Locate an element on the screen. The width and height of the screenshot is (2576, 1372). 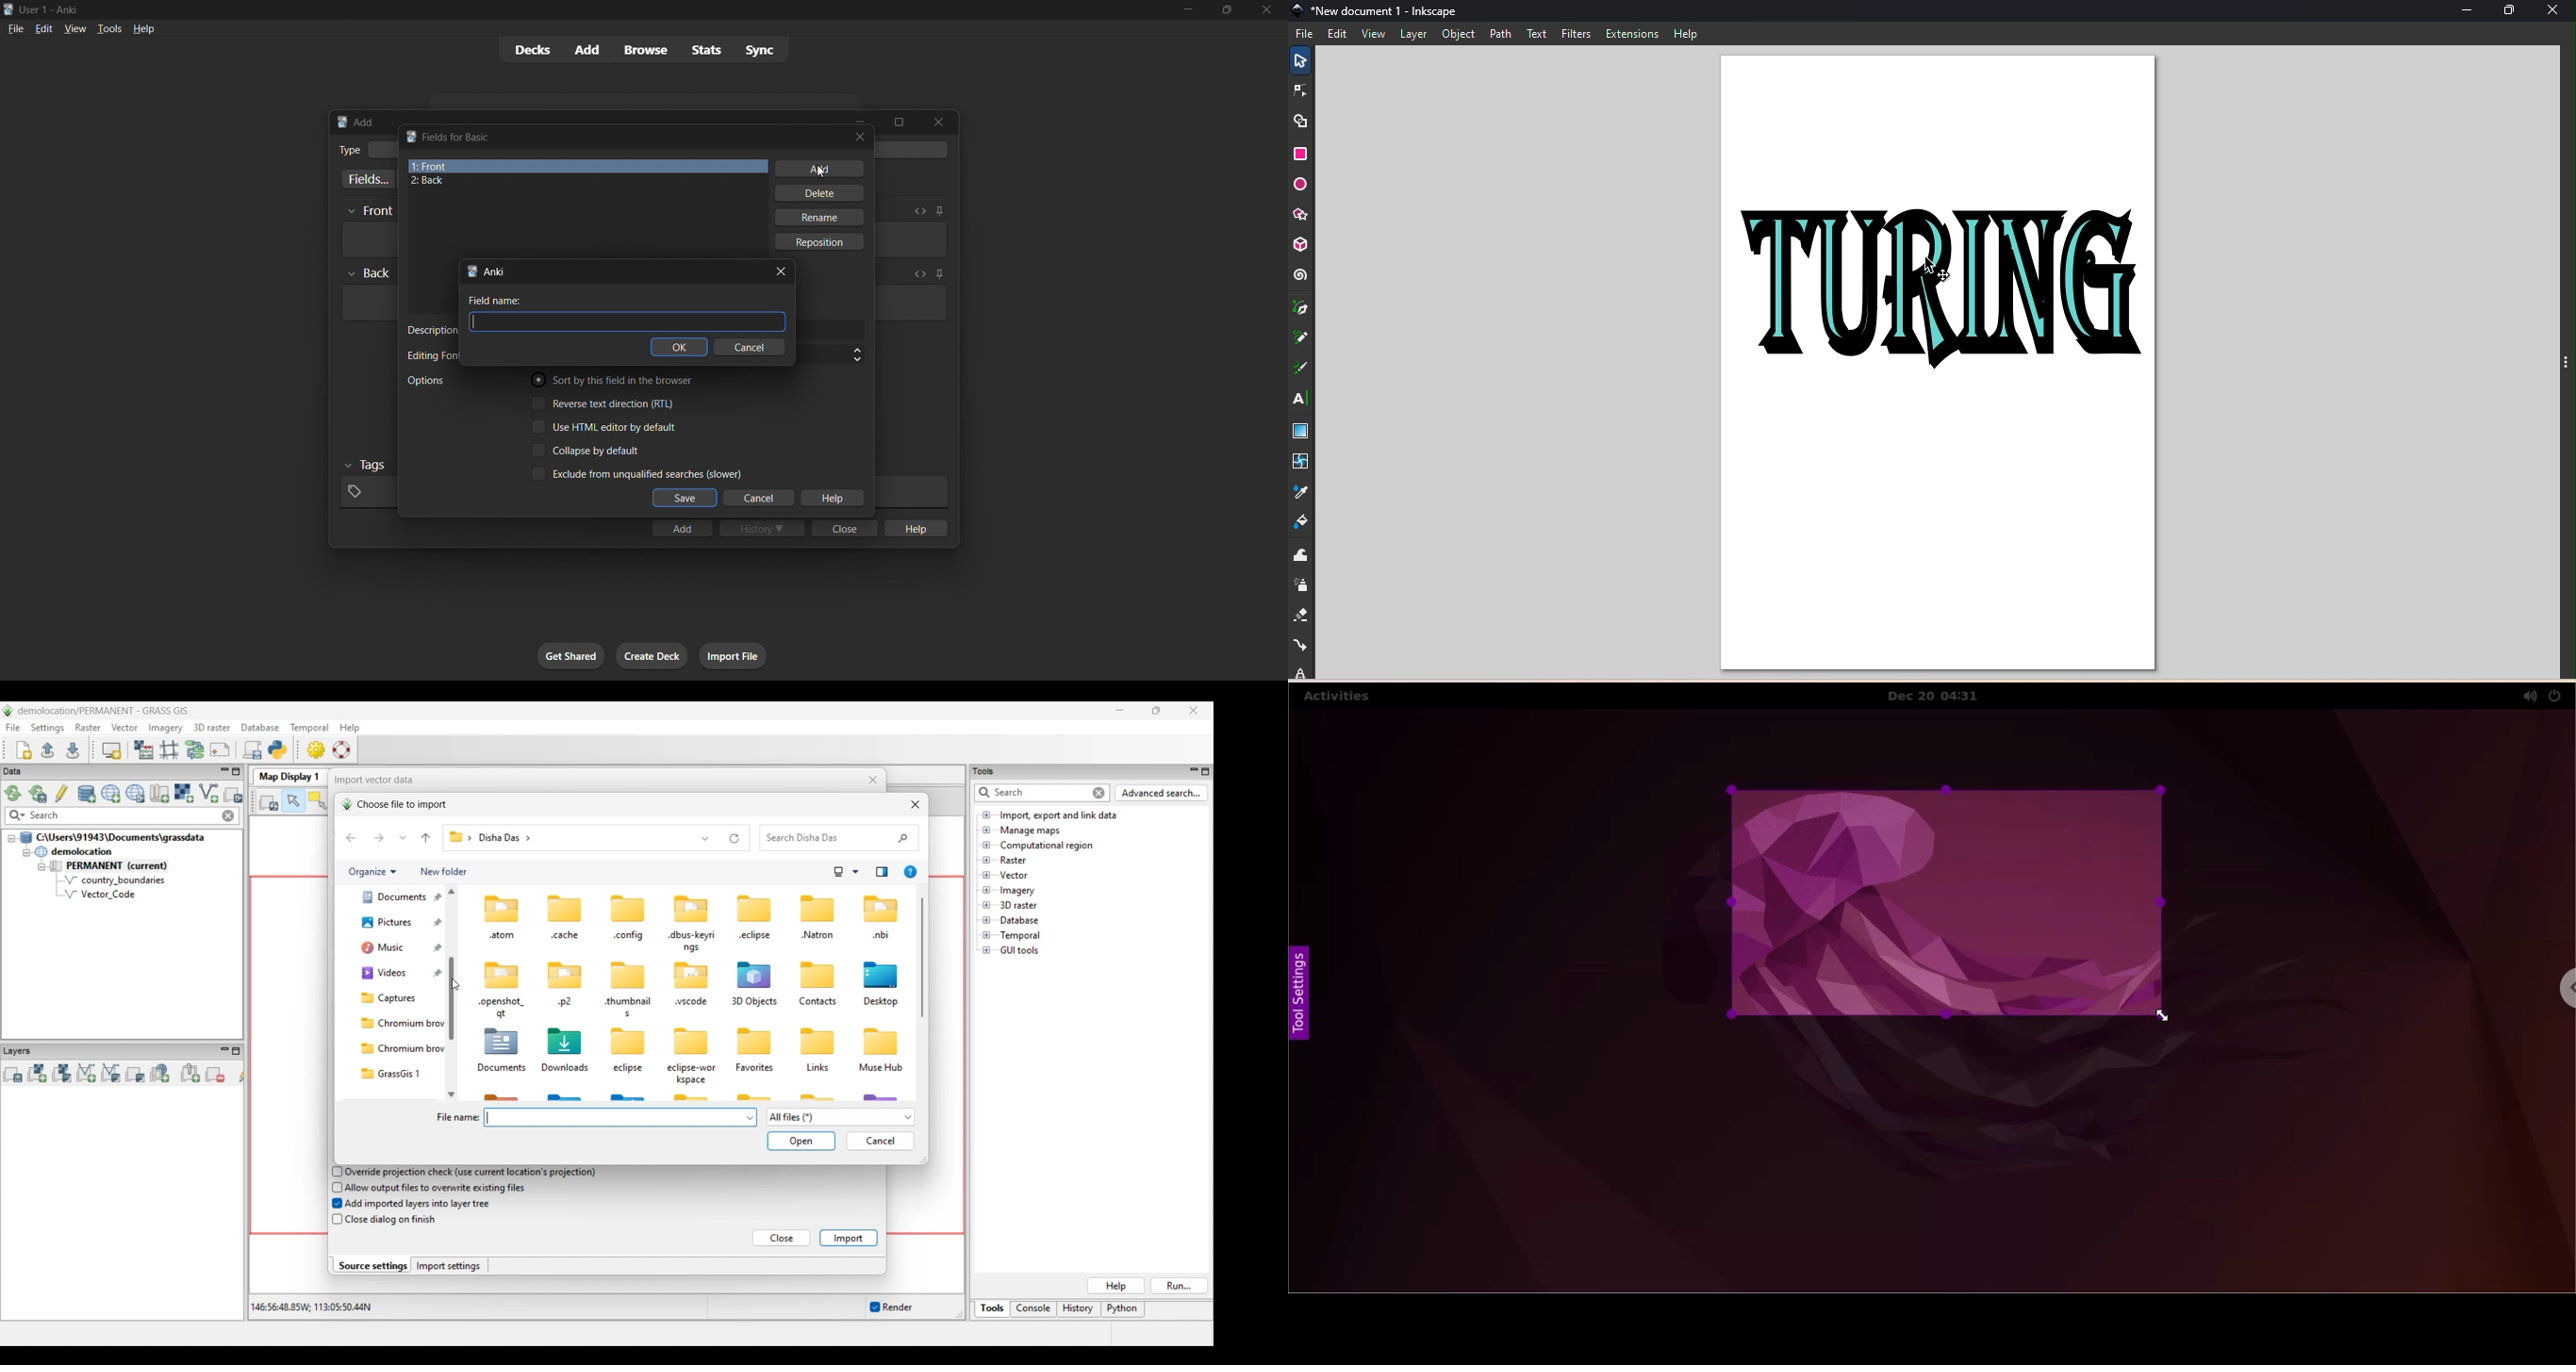
Toggle sticky is located at coordinates (937, 276).